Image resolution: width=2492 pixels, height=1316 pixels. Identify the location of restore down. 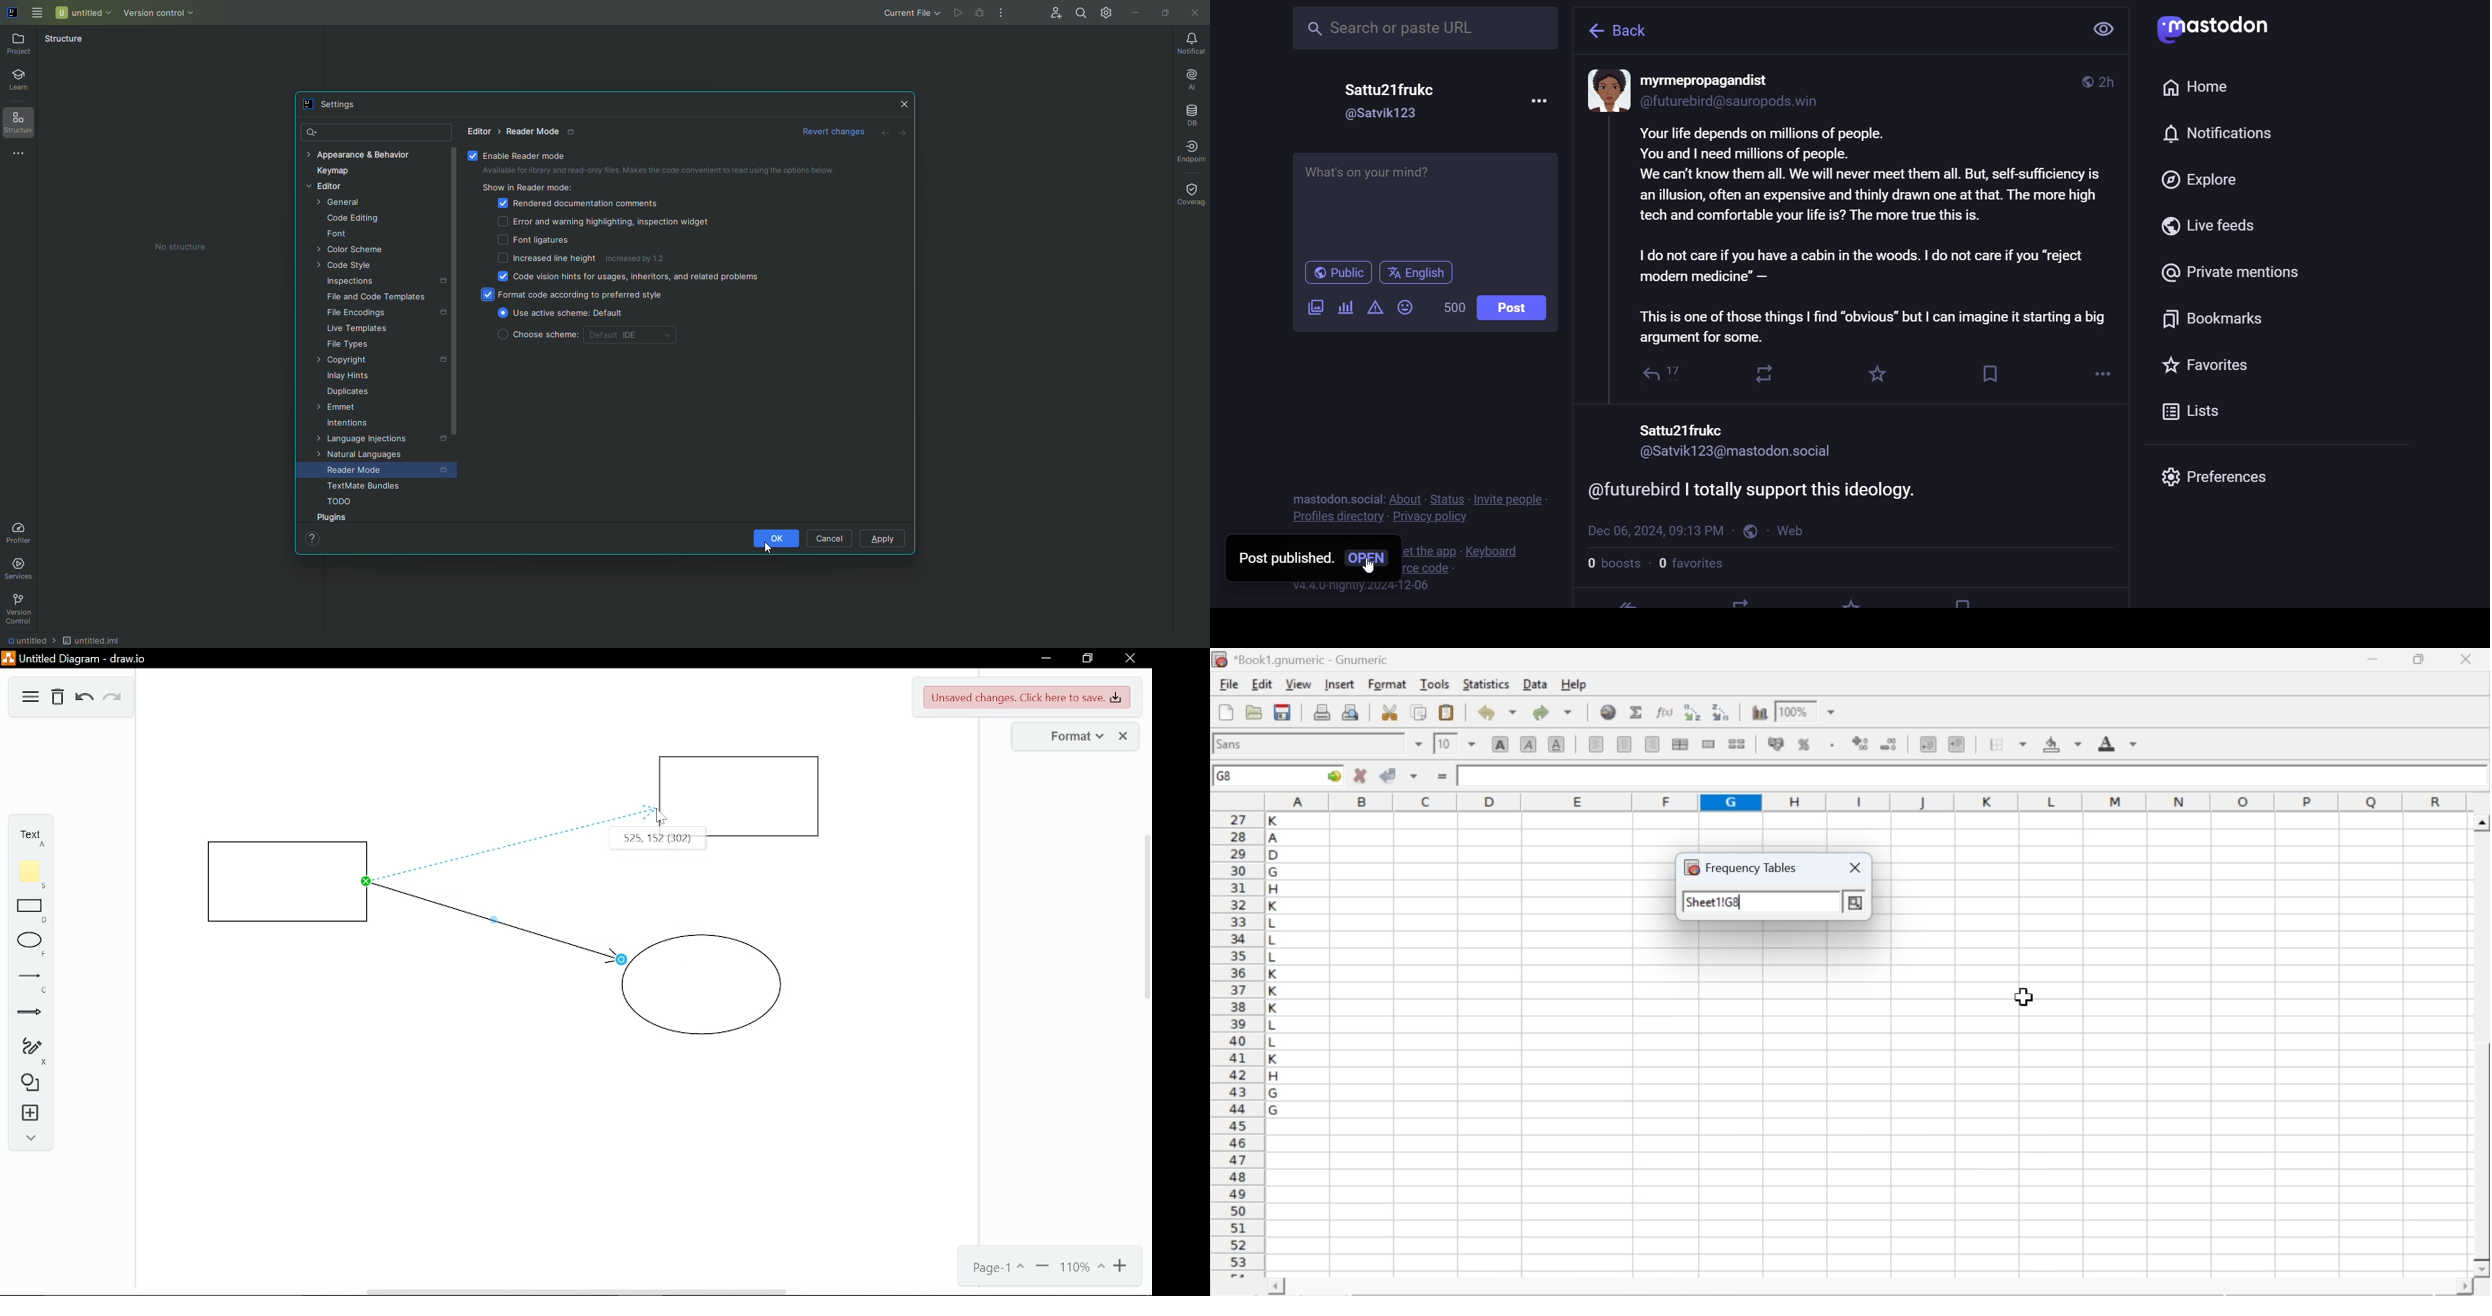
(2420, 660).